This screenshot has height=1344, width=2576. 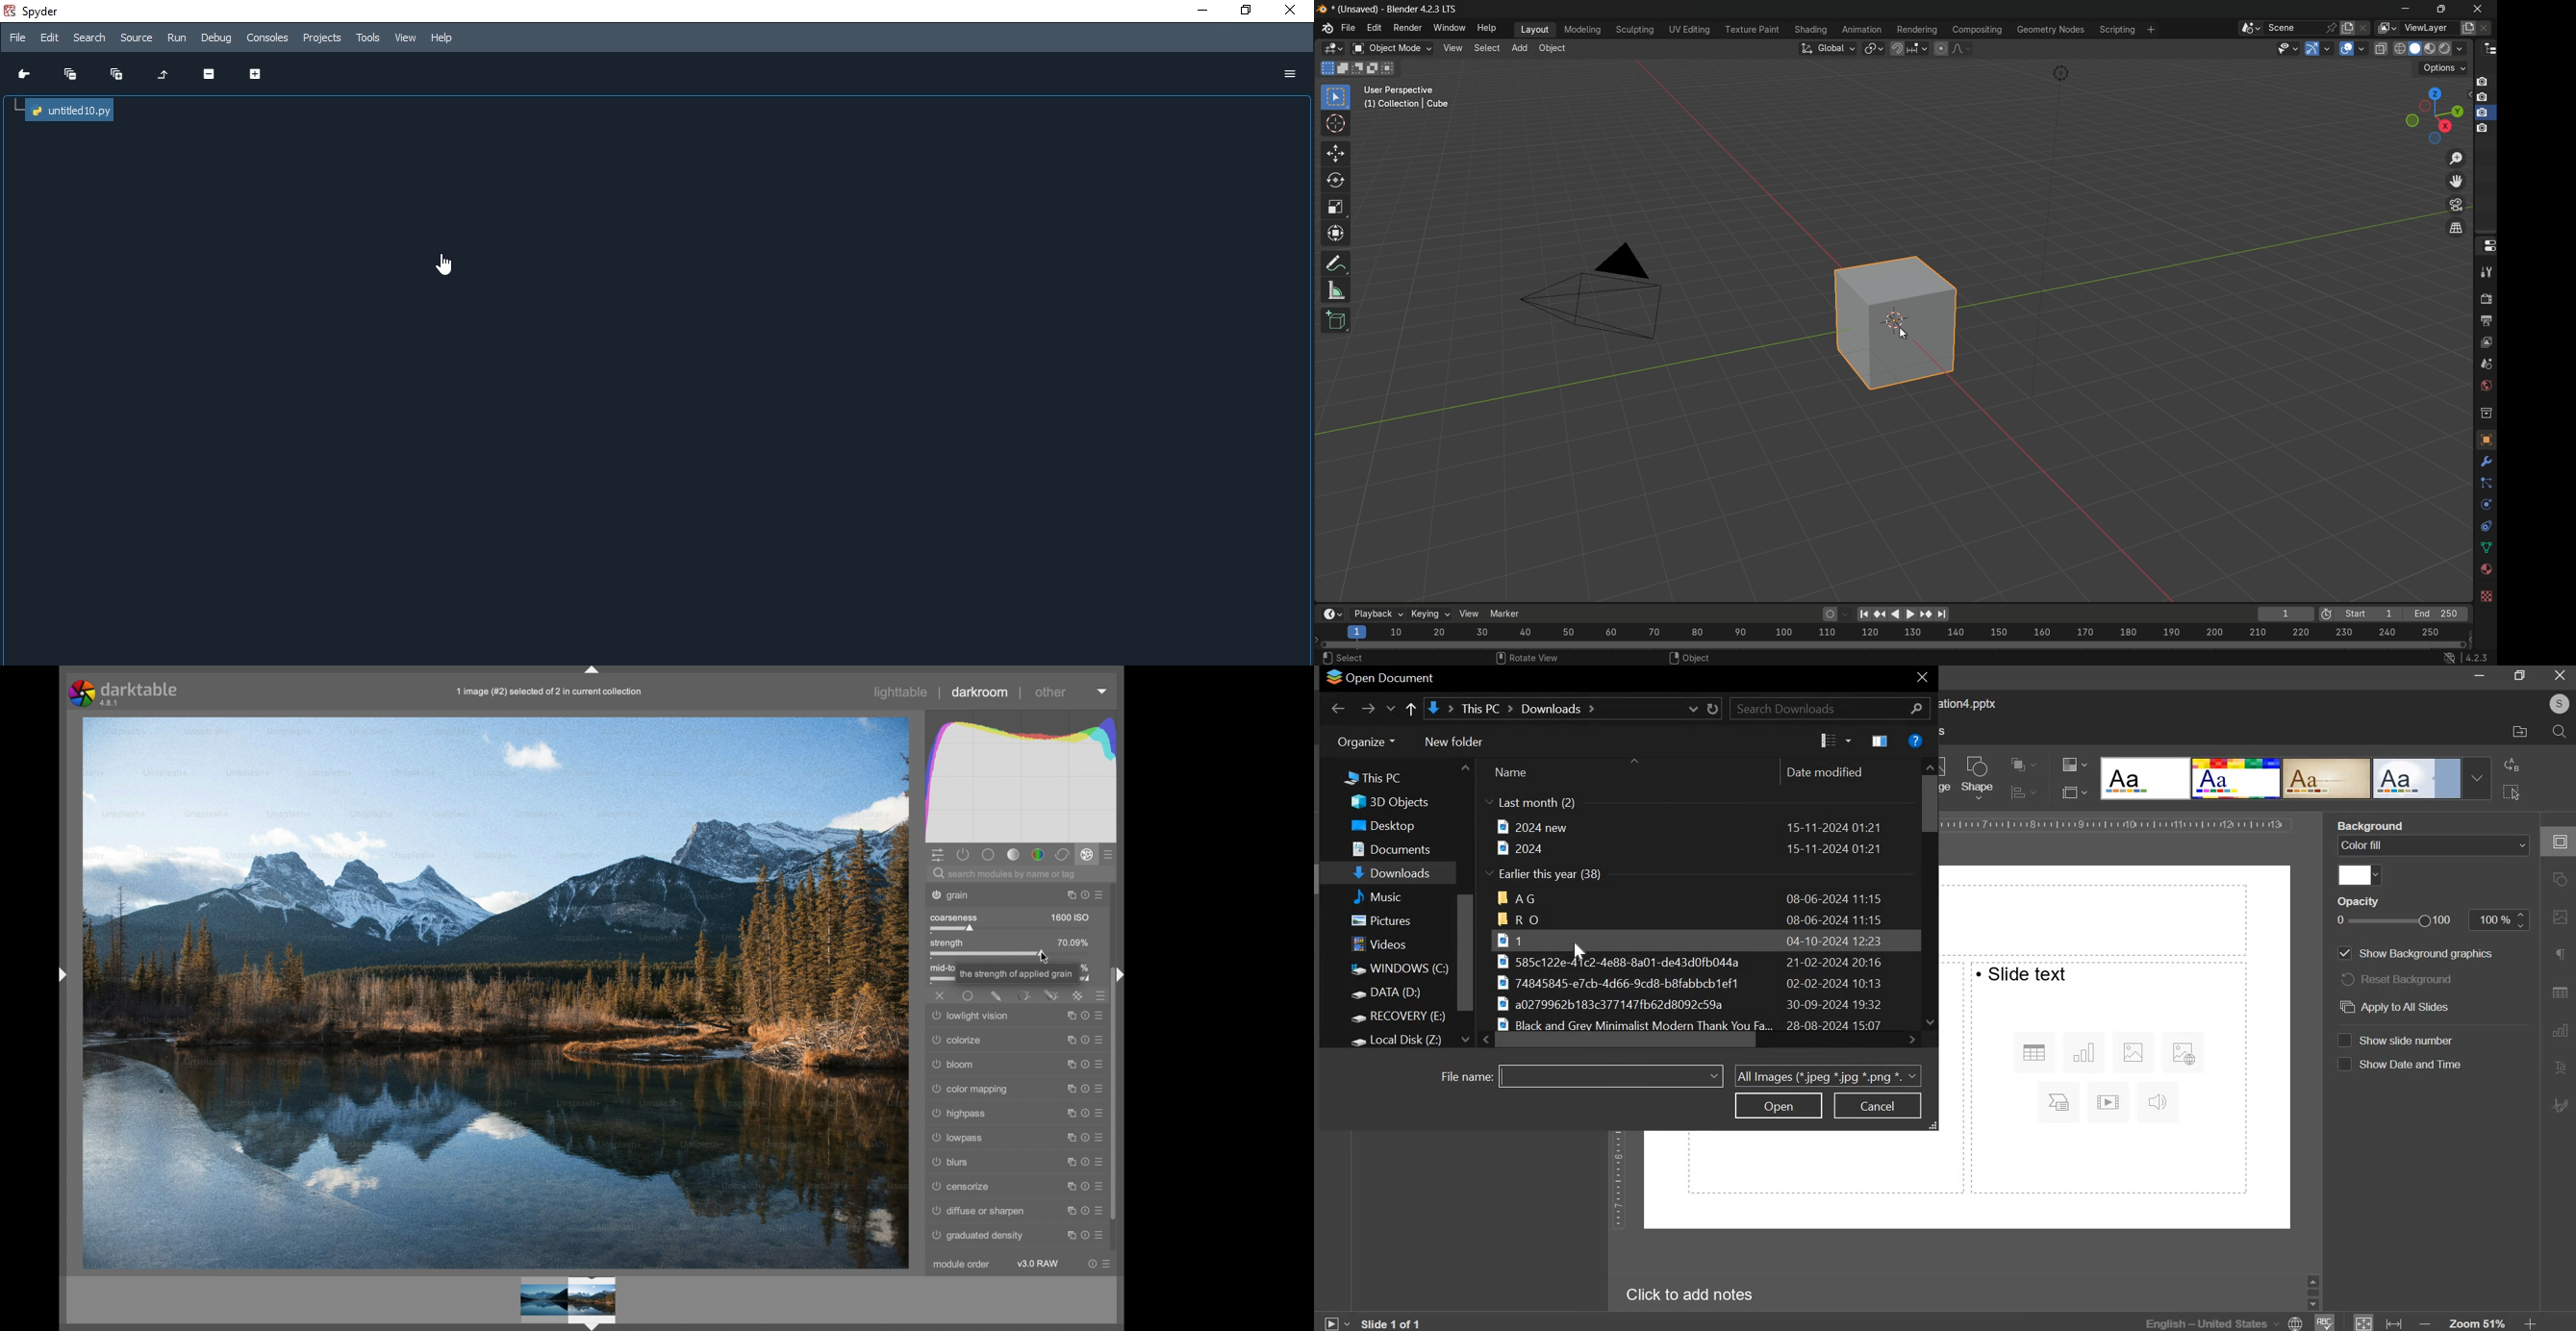 What do you see at coordinates (2481, 677) in the screenshot?
I see `minimize` at bounding box center [2481, 677].